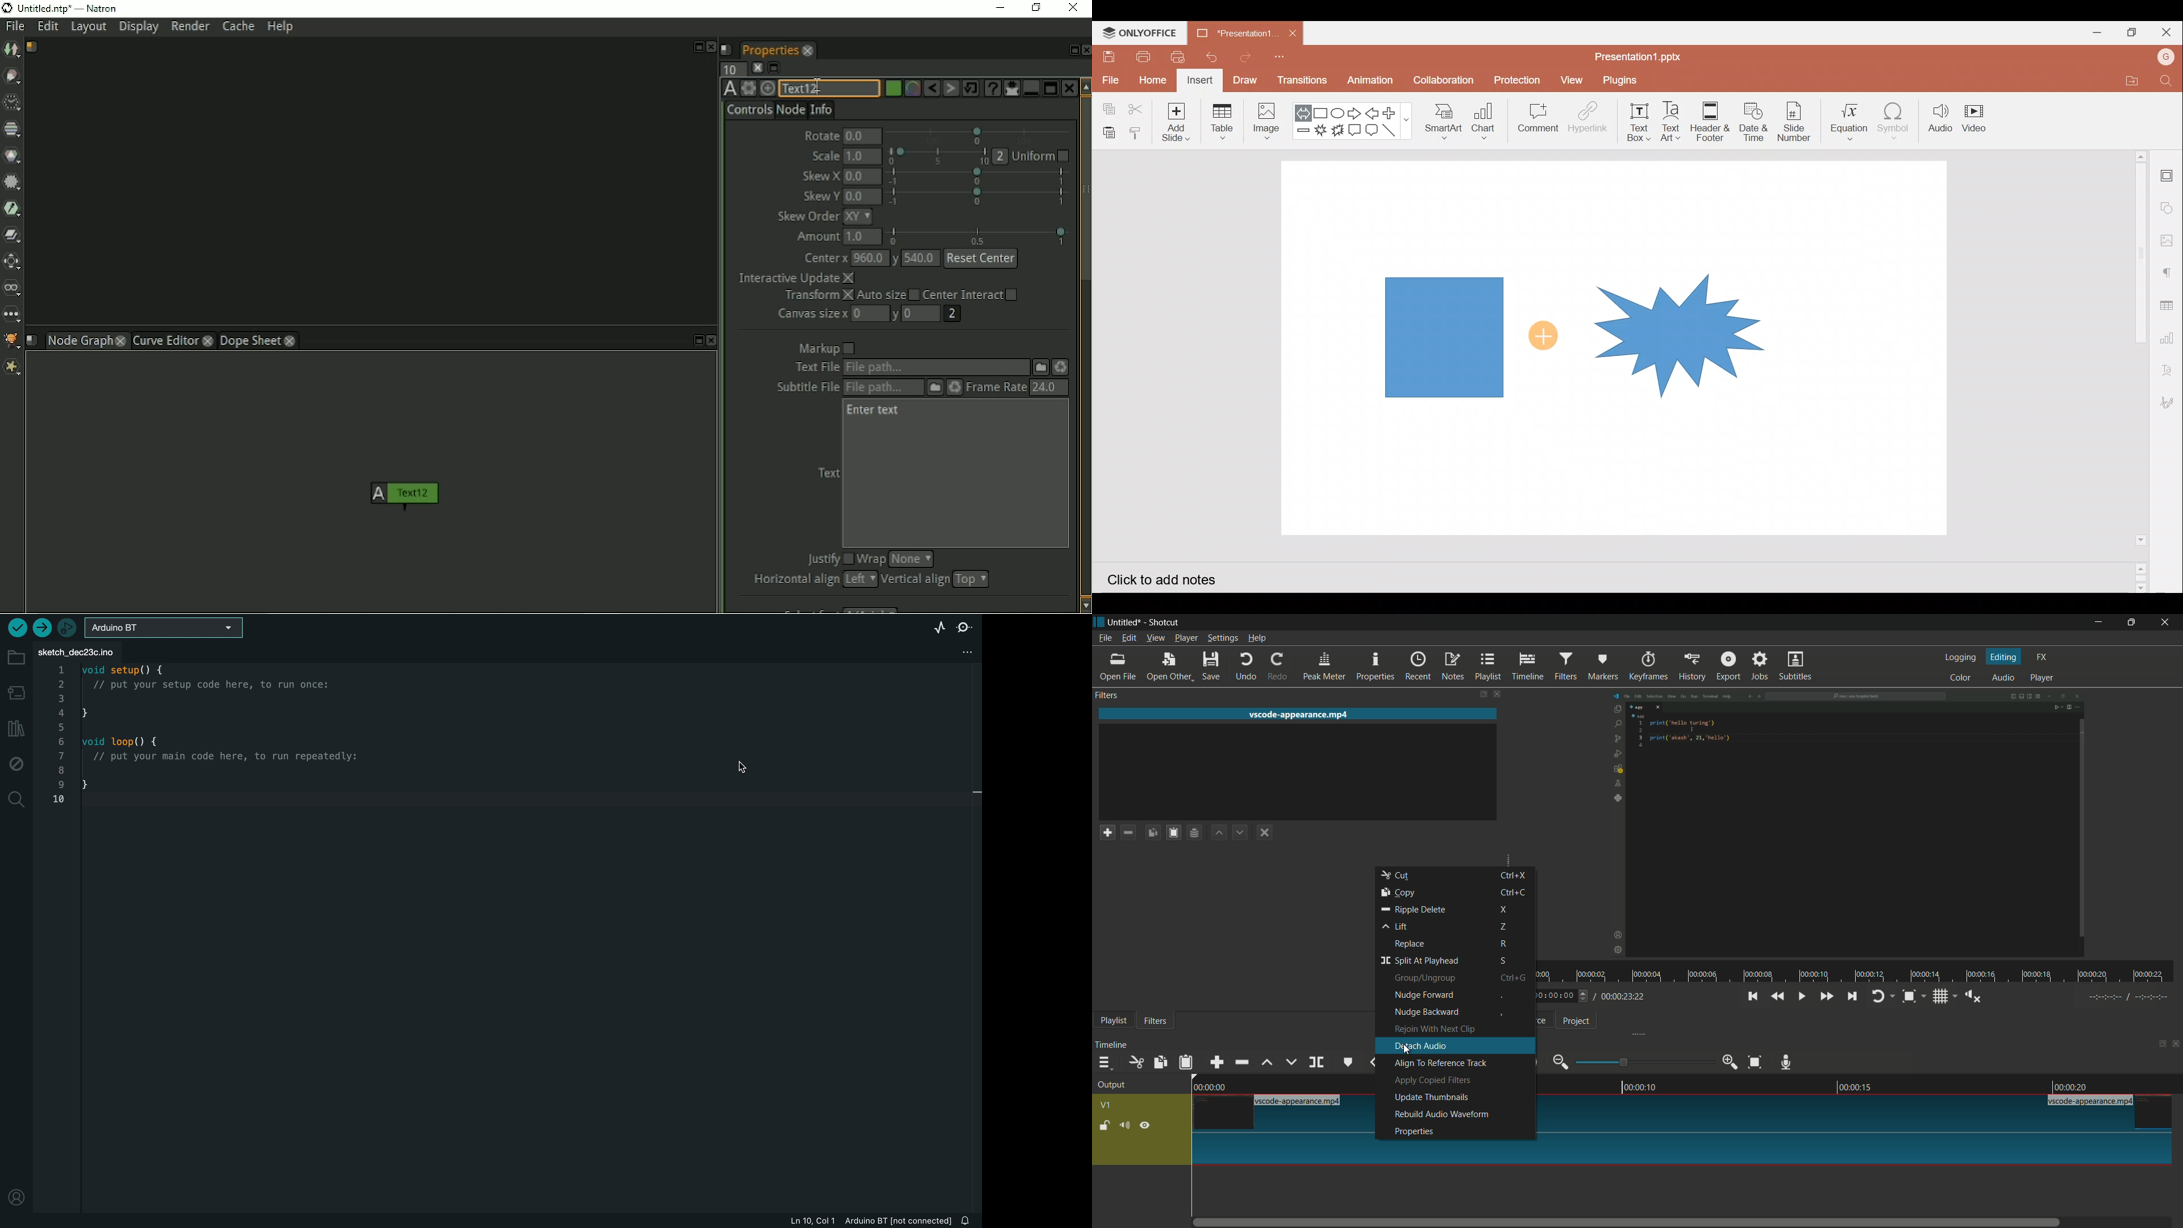  I want to click on Home, so click(1152, 81).